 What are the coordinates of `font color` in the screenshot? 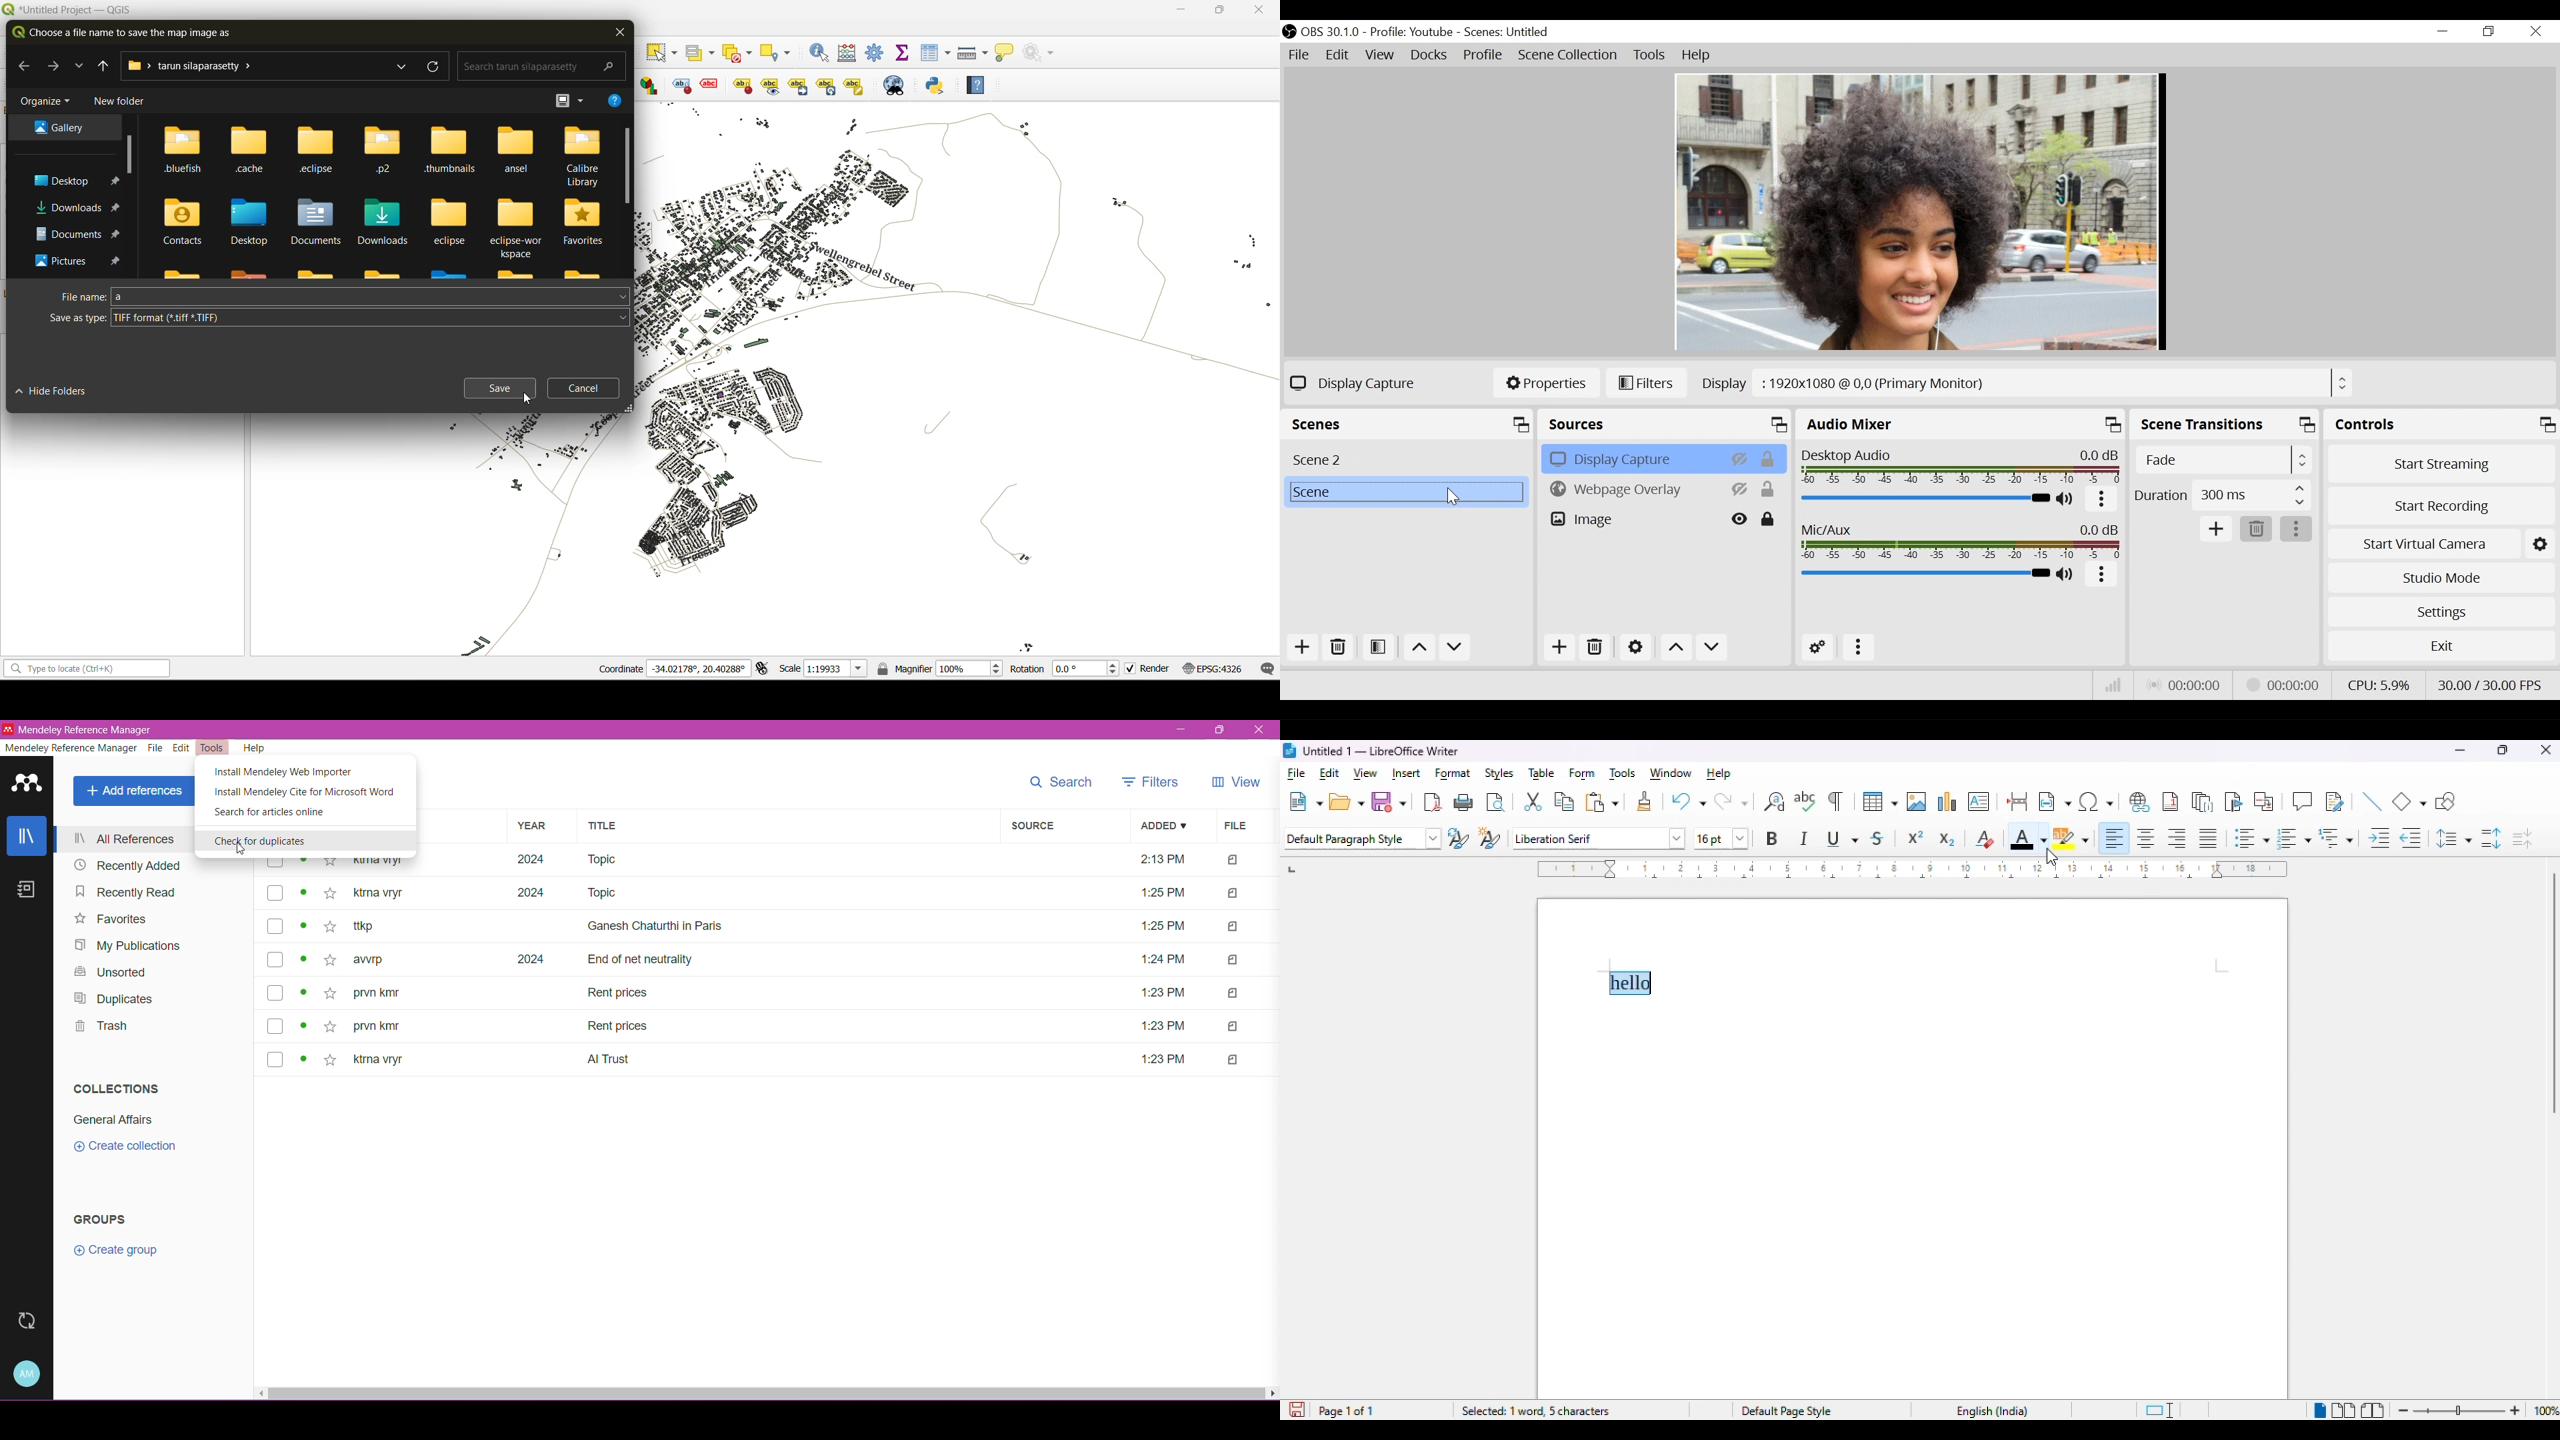 It's located at (2026, 837).